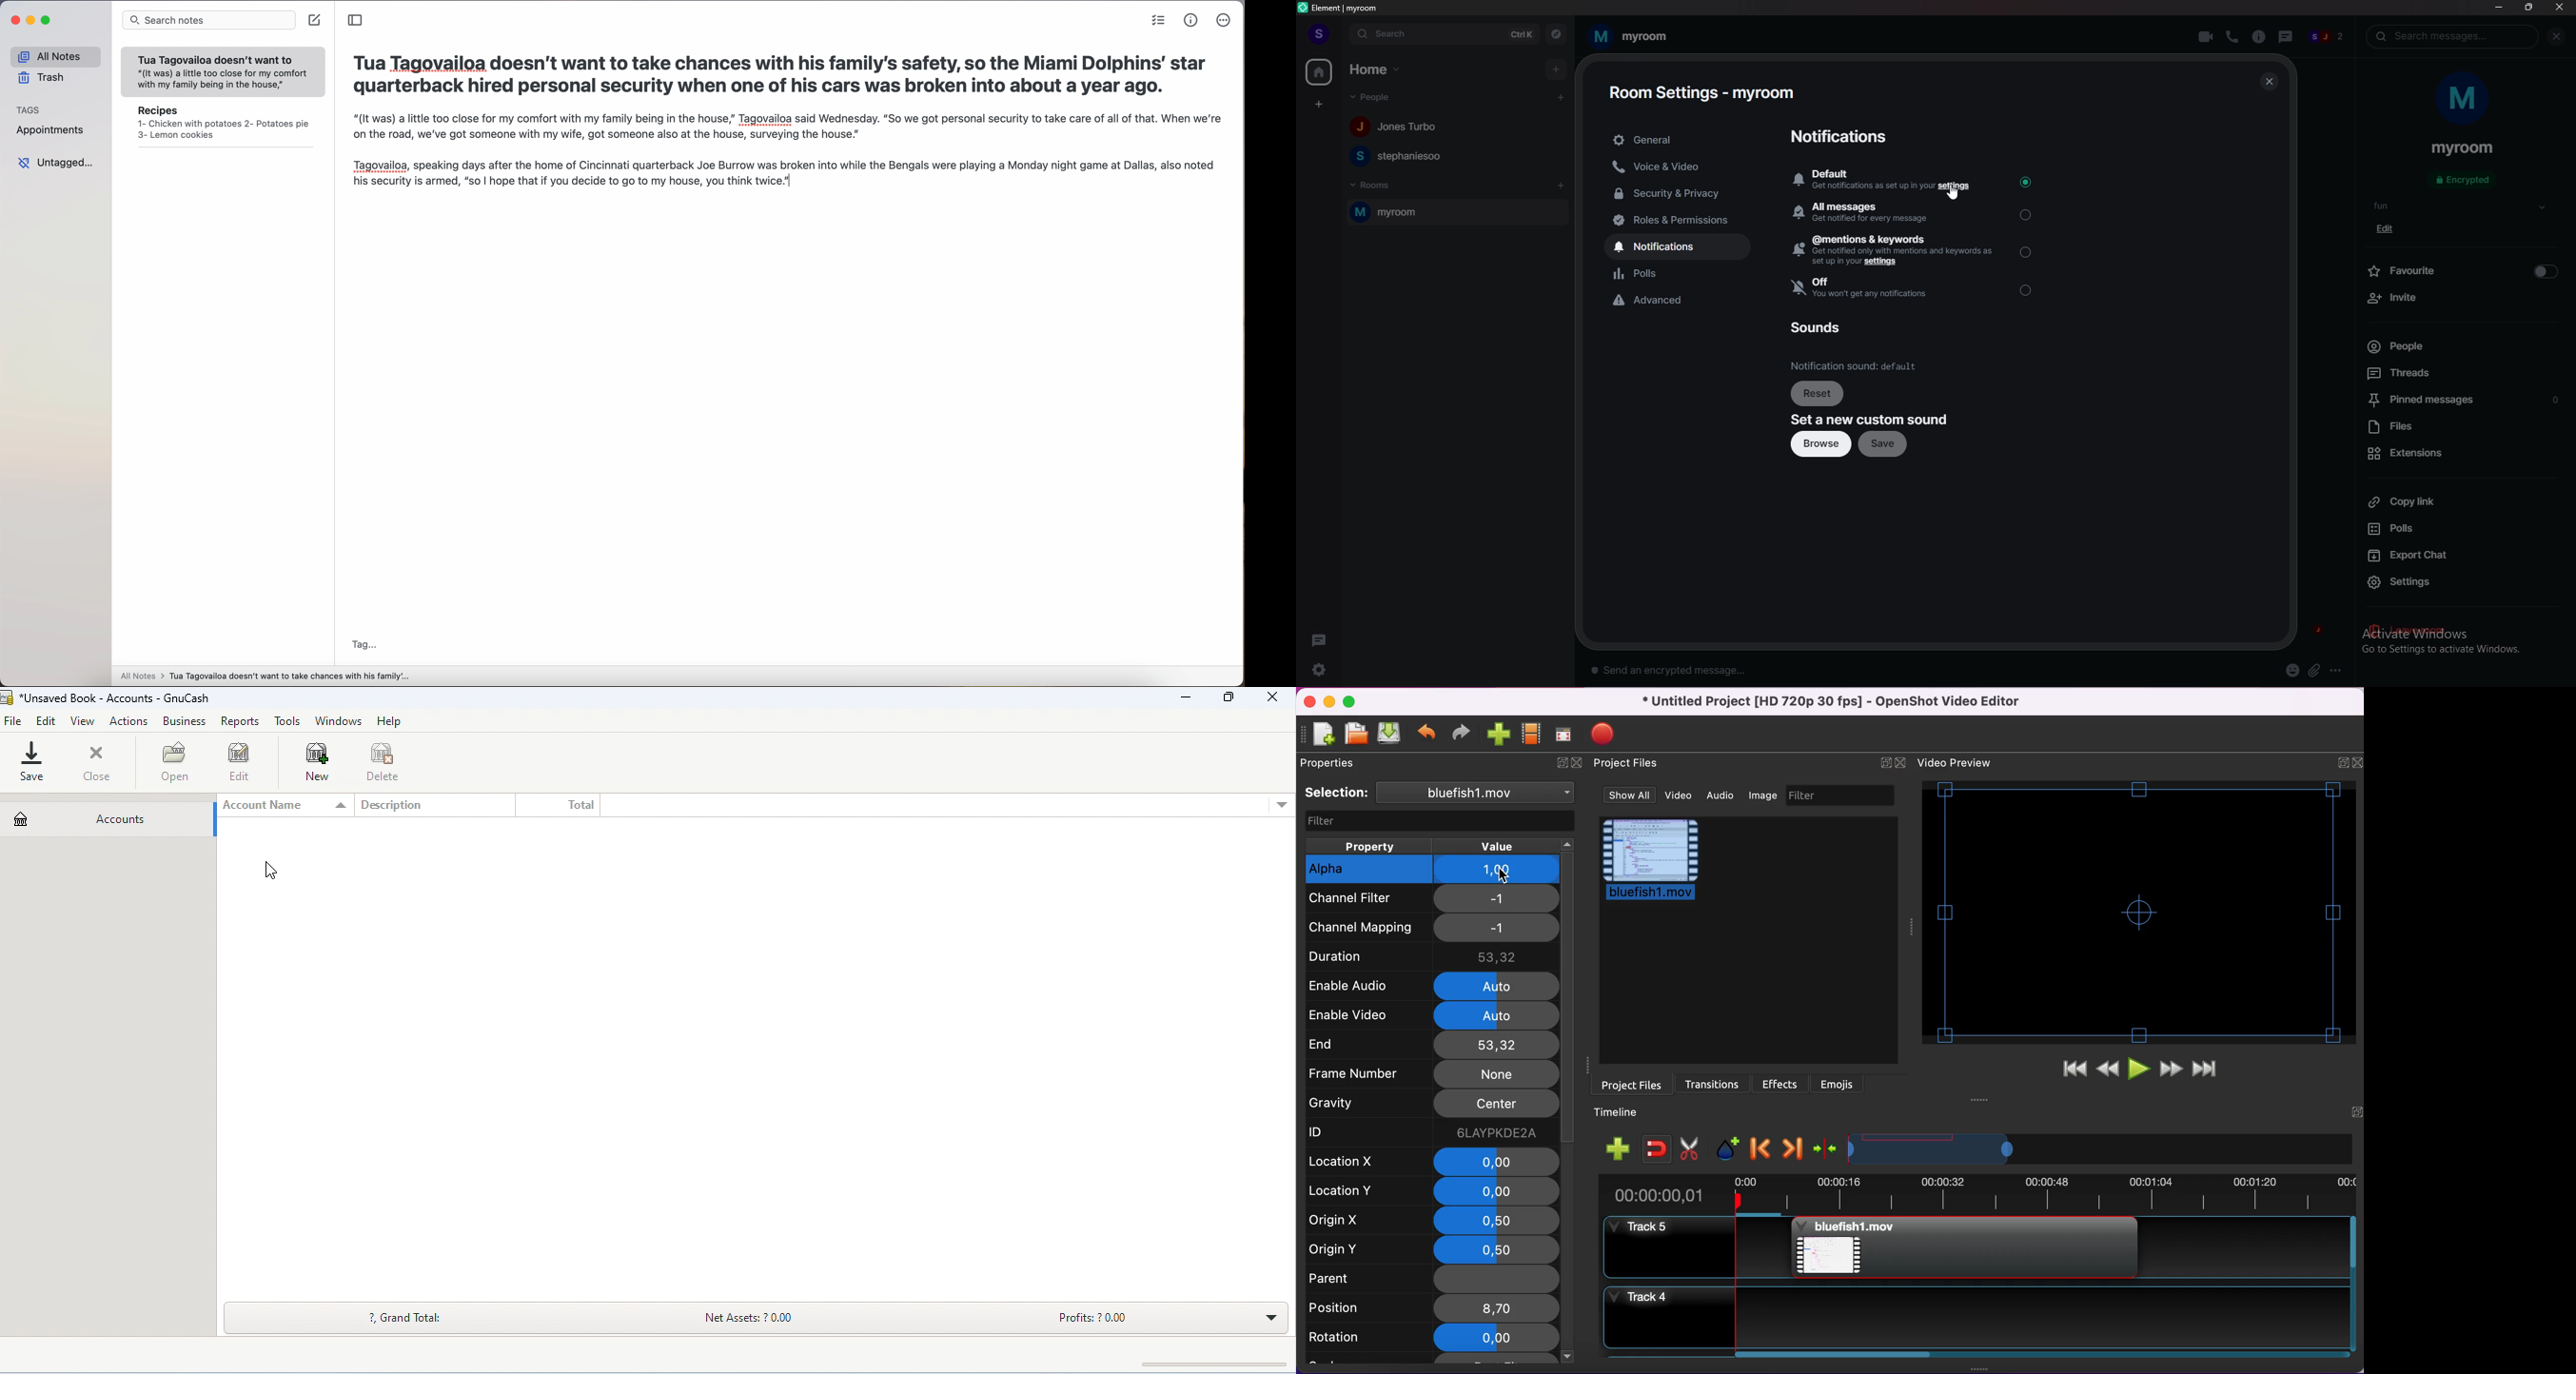 The width and height of the screenshot is (2576, 1400). Describe the element at coordinates (2392, 205) in the screenshot. I see `topic` at that location.